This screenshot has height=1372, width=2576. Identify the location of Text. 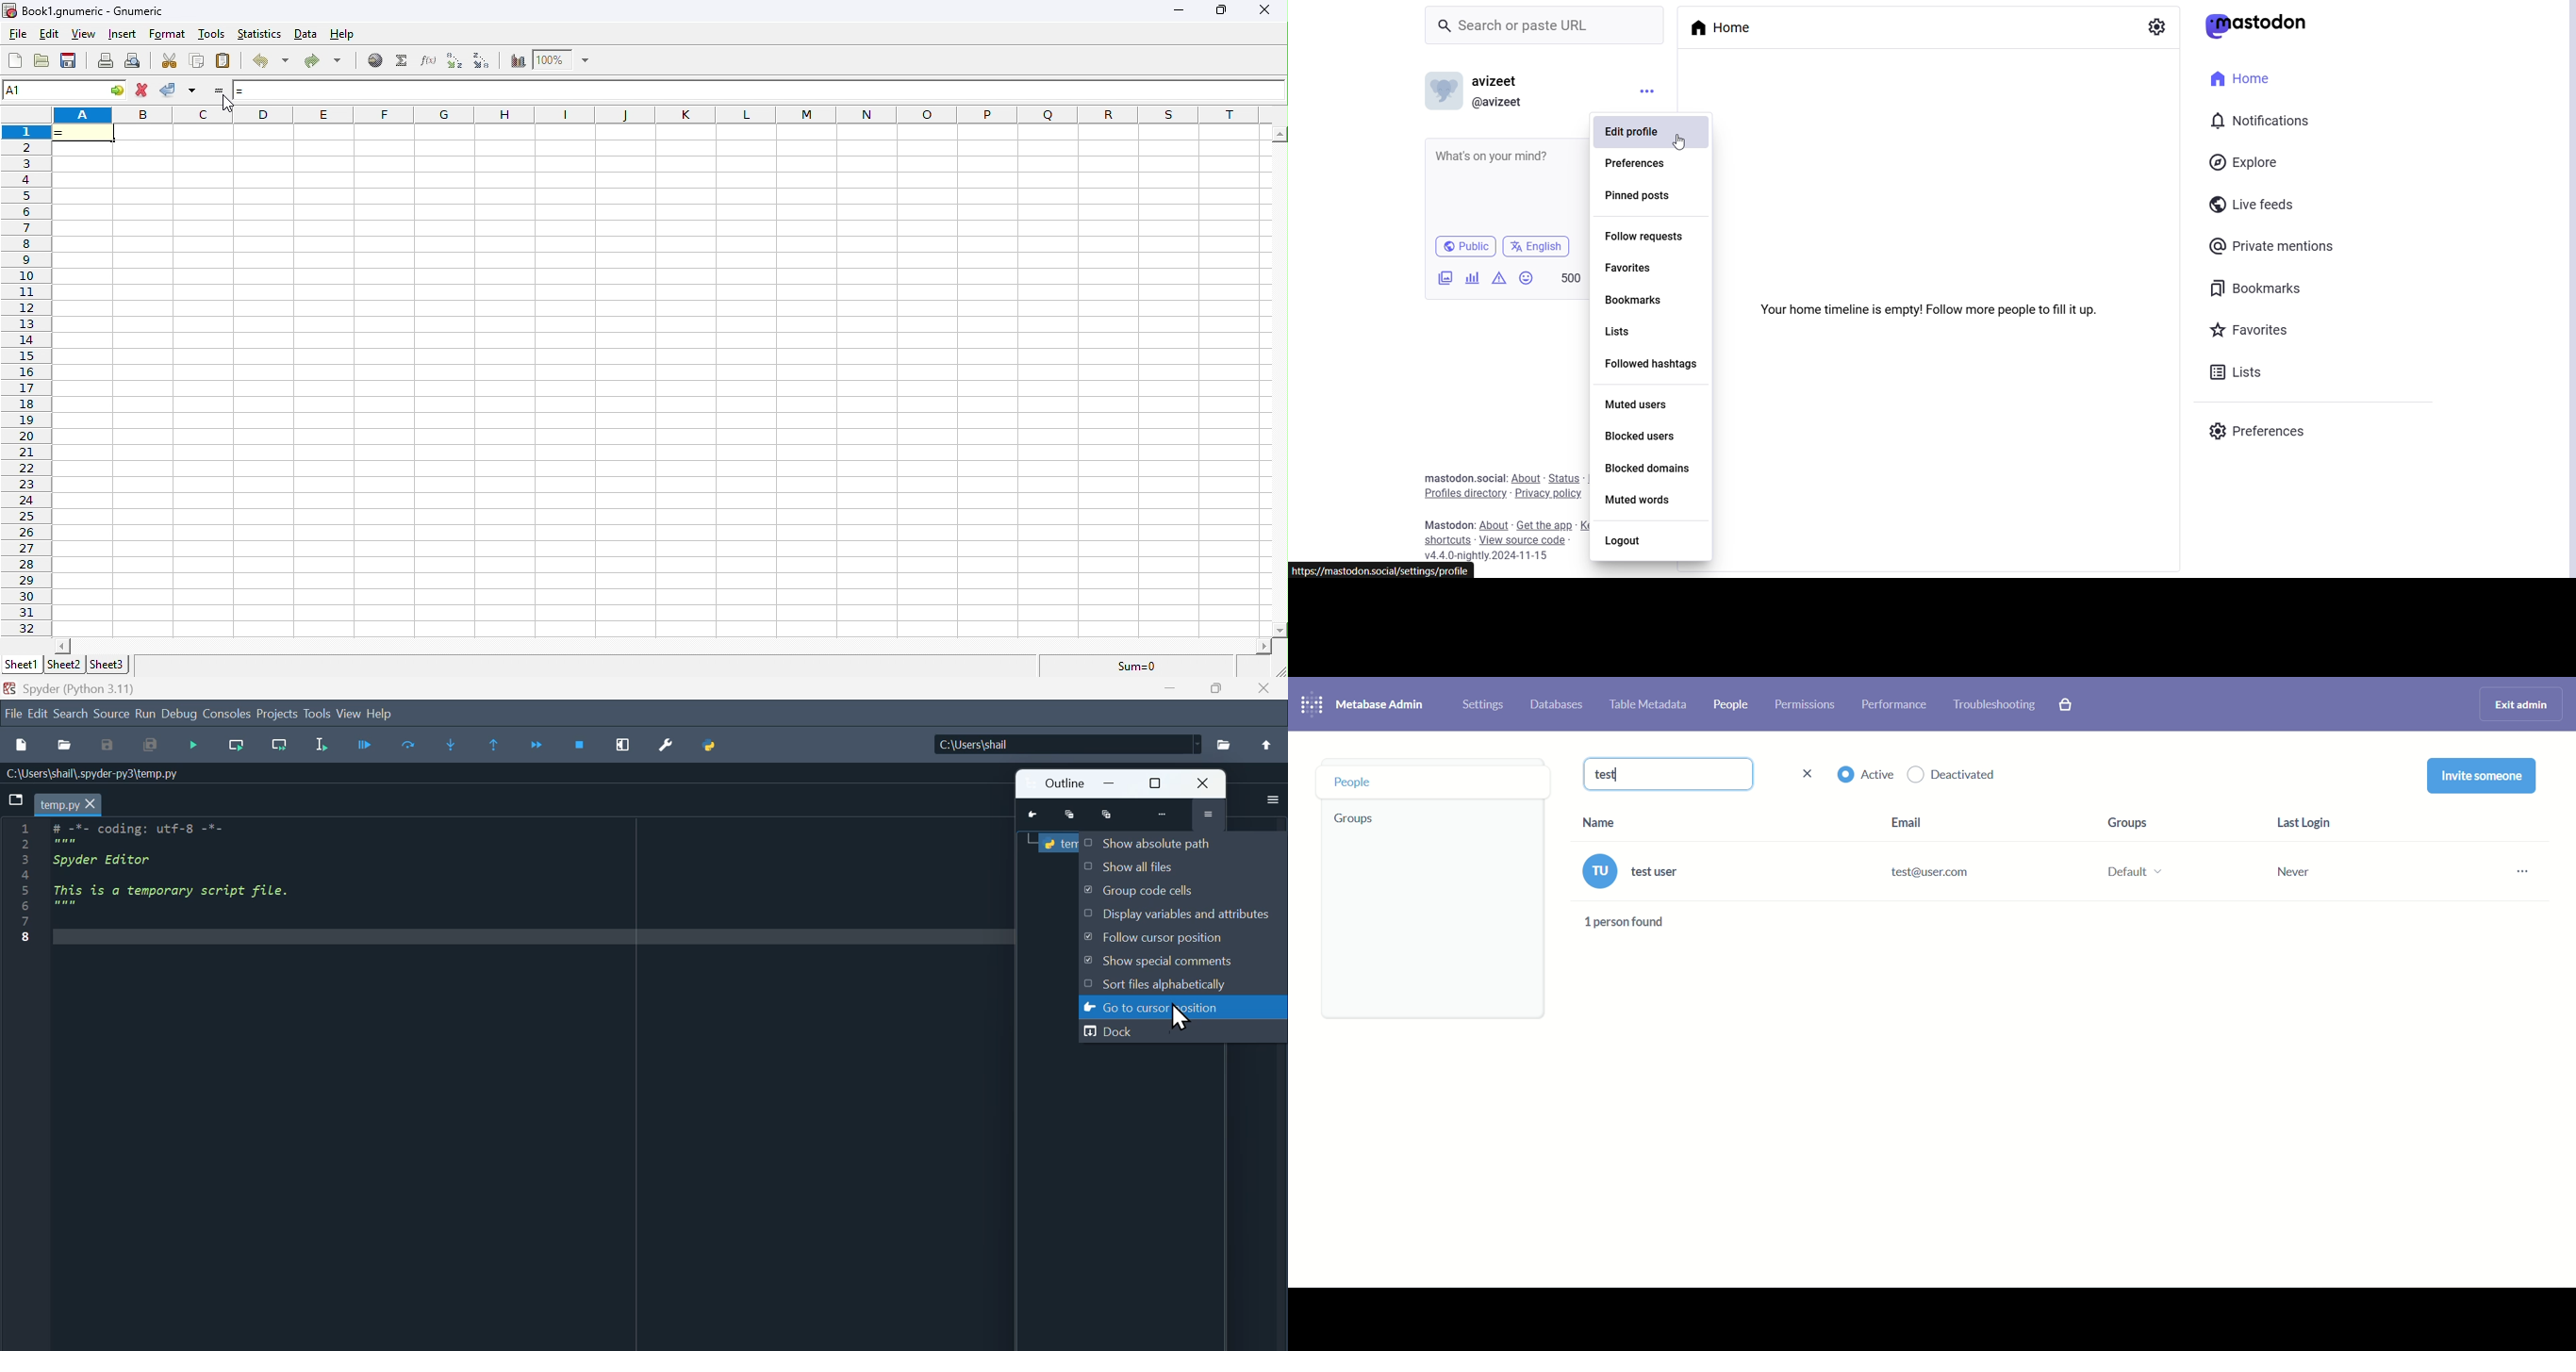
(1465, 478).